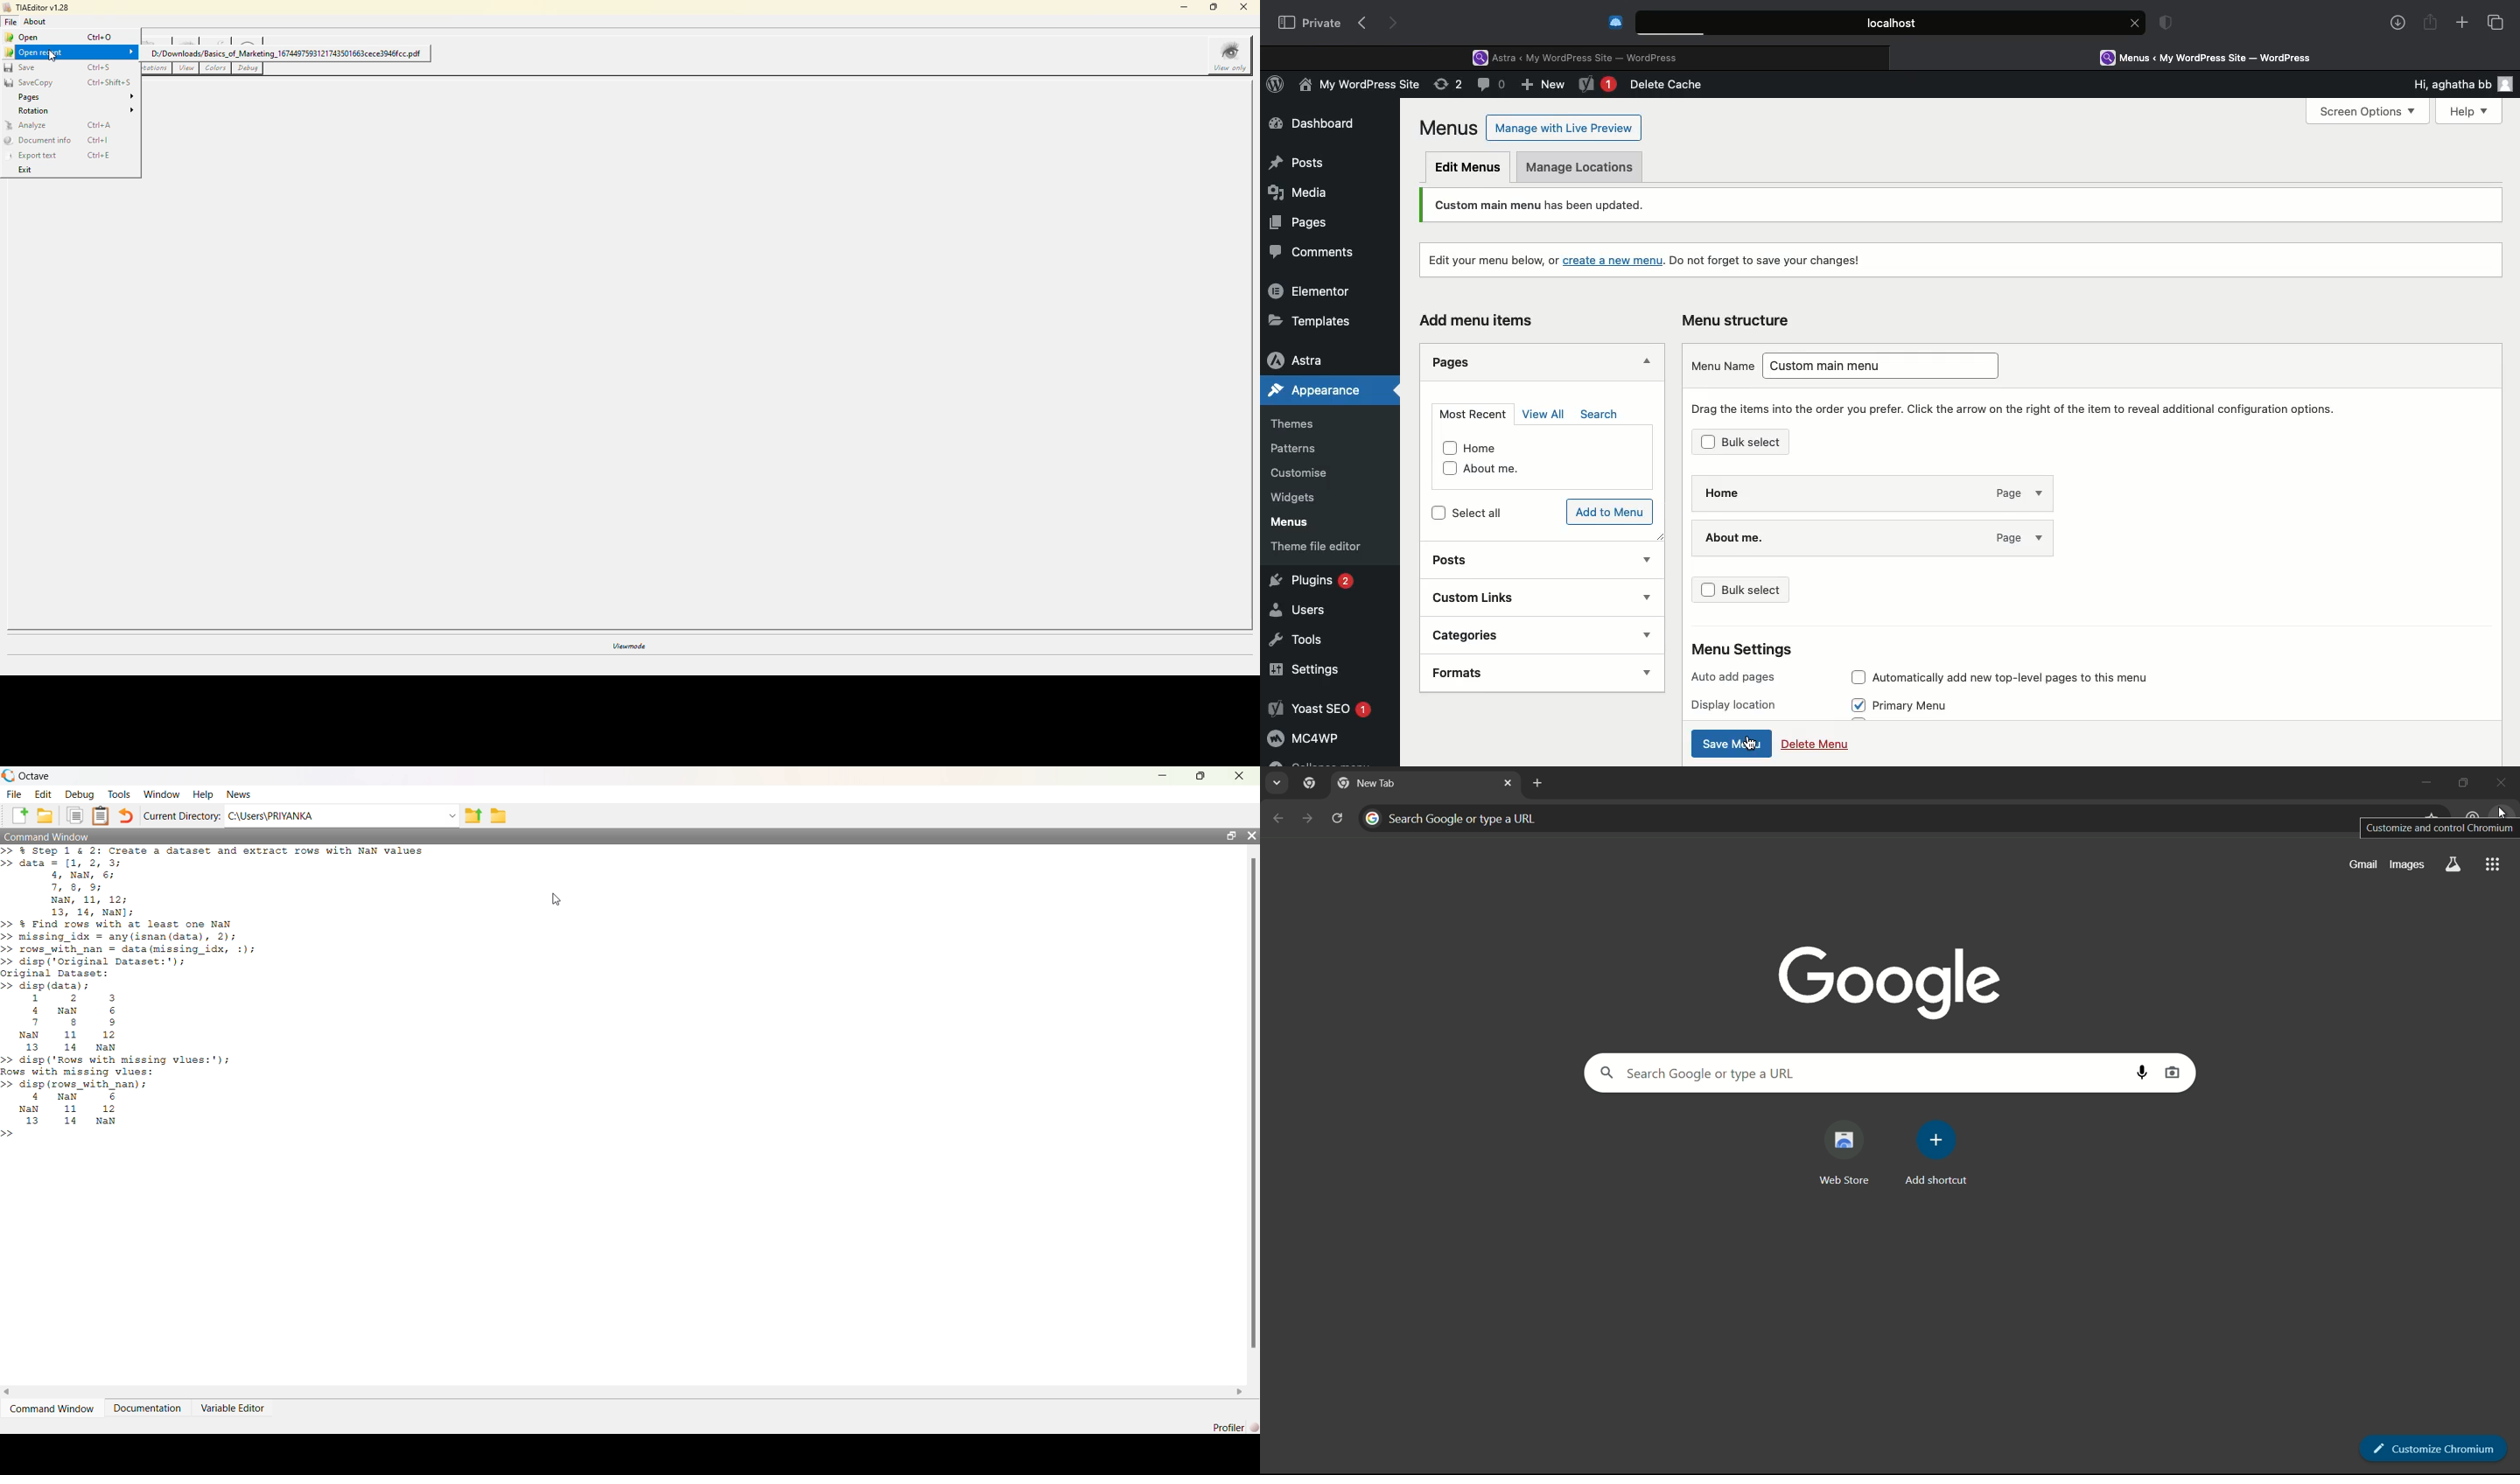 This screenshot has width=2520, height=1484. Describe the element at coordinates (2012, 537) in the screenshot. I see `page` at that location.